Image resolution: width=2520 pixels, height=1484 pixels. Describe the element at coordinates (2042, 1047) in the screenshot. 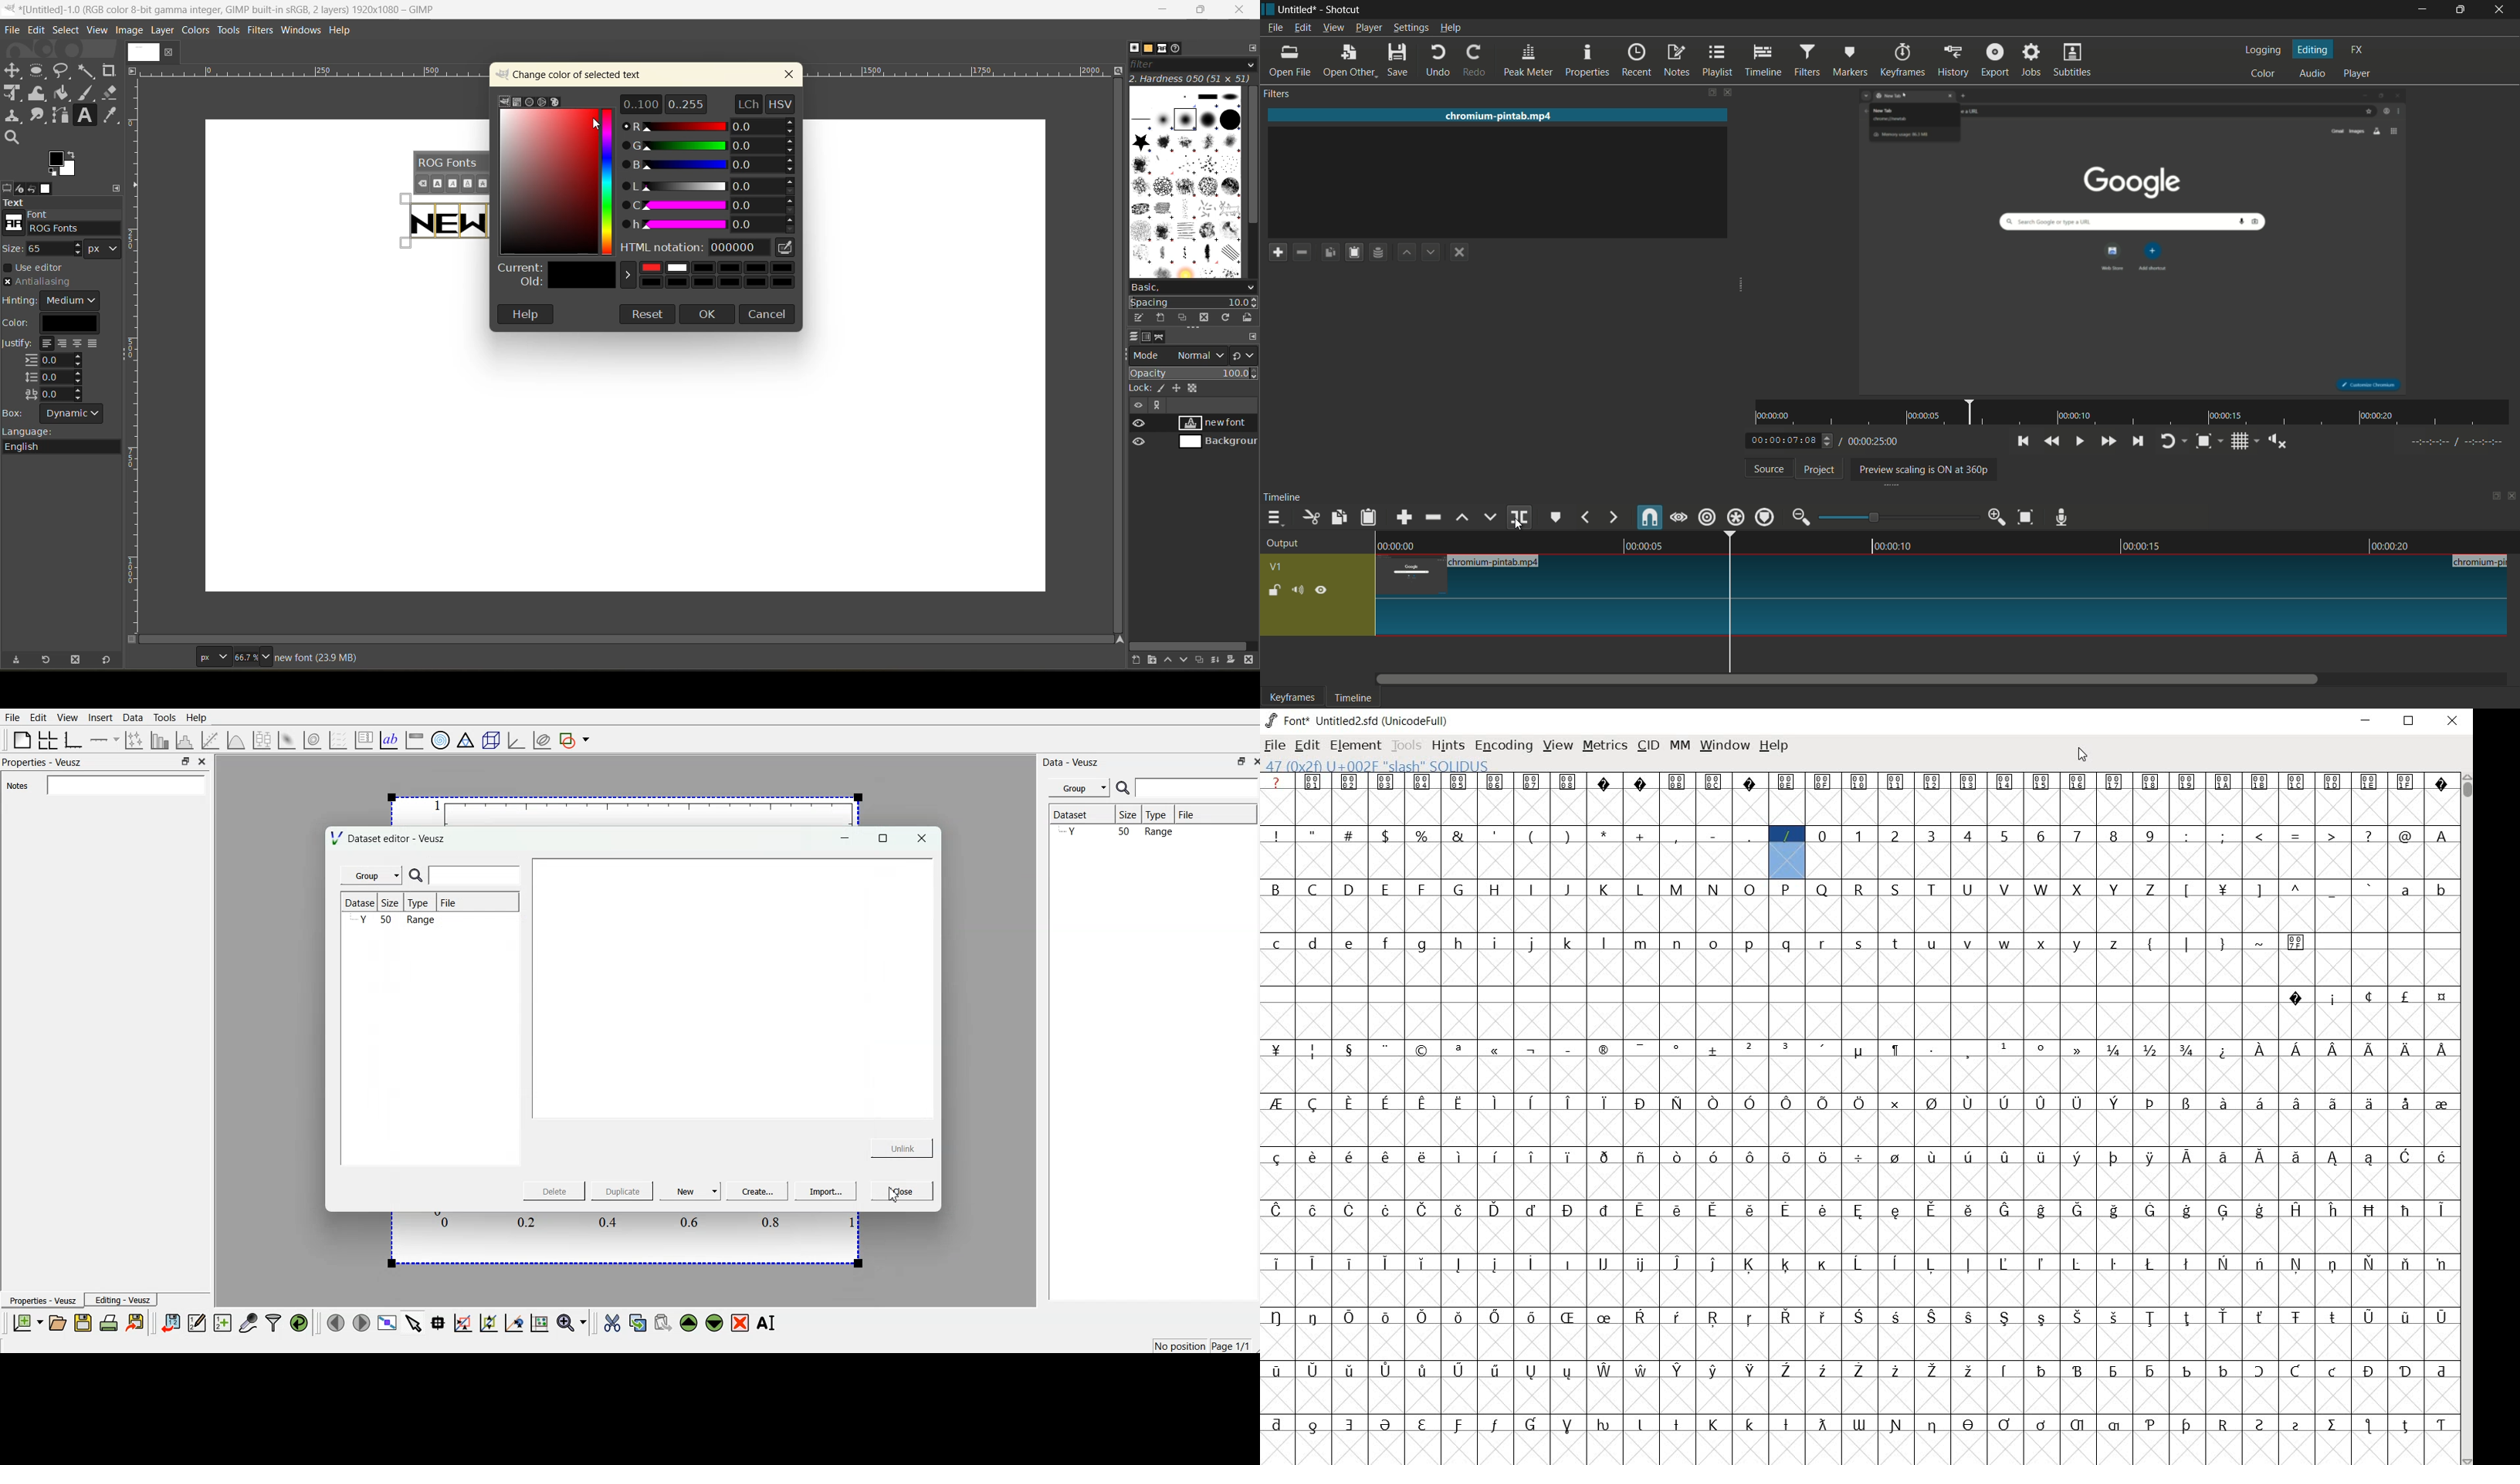

I see `glyph` at that location.